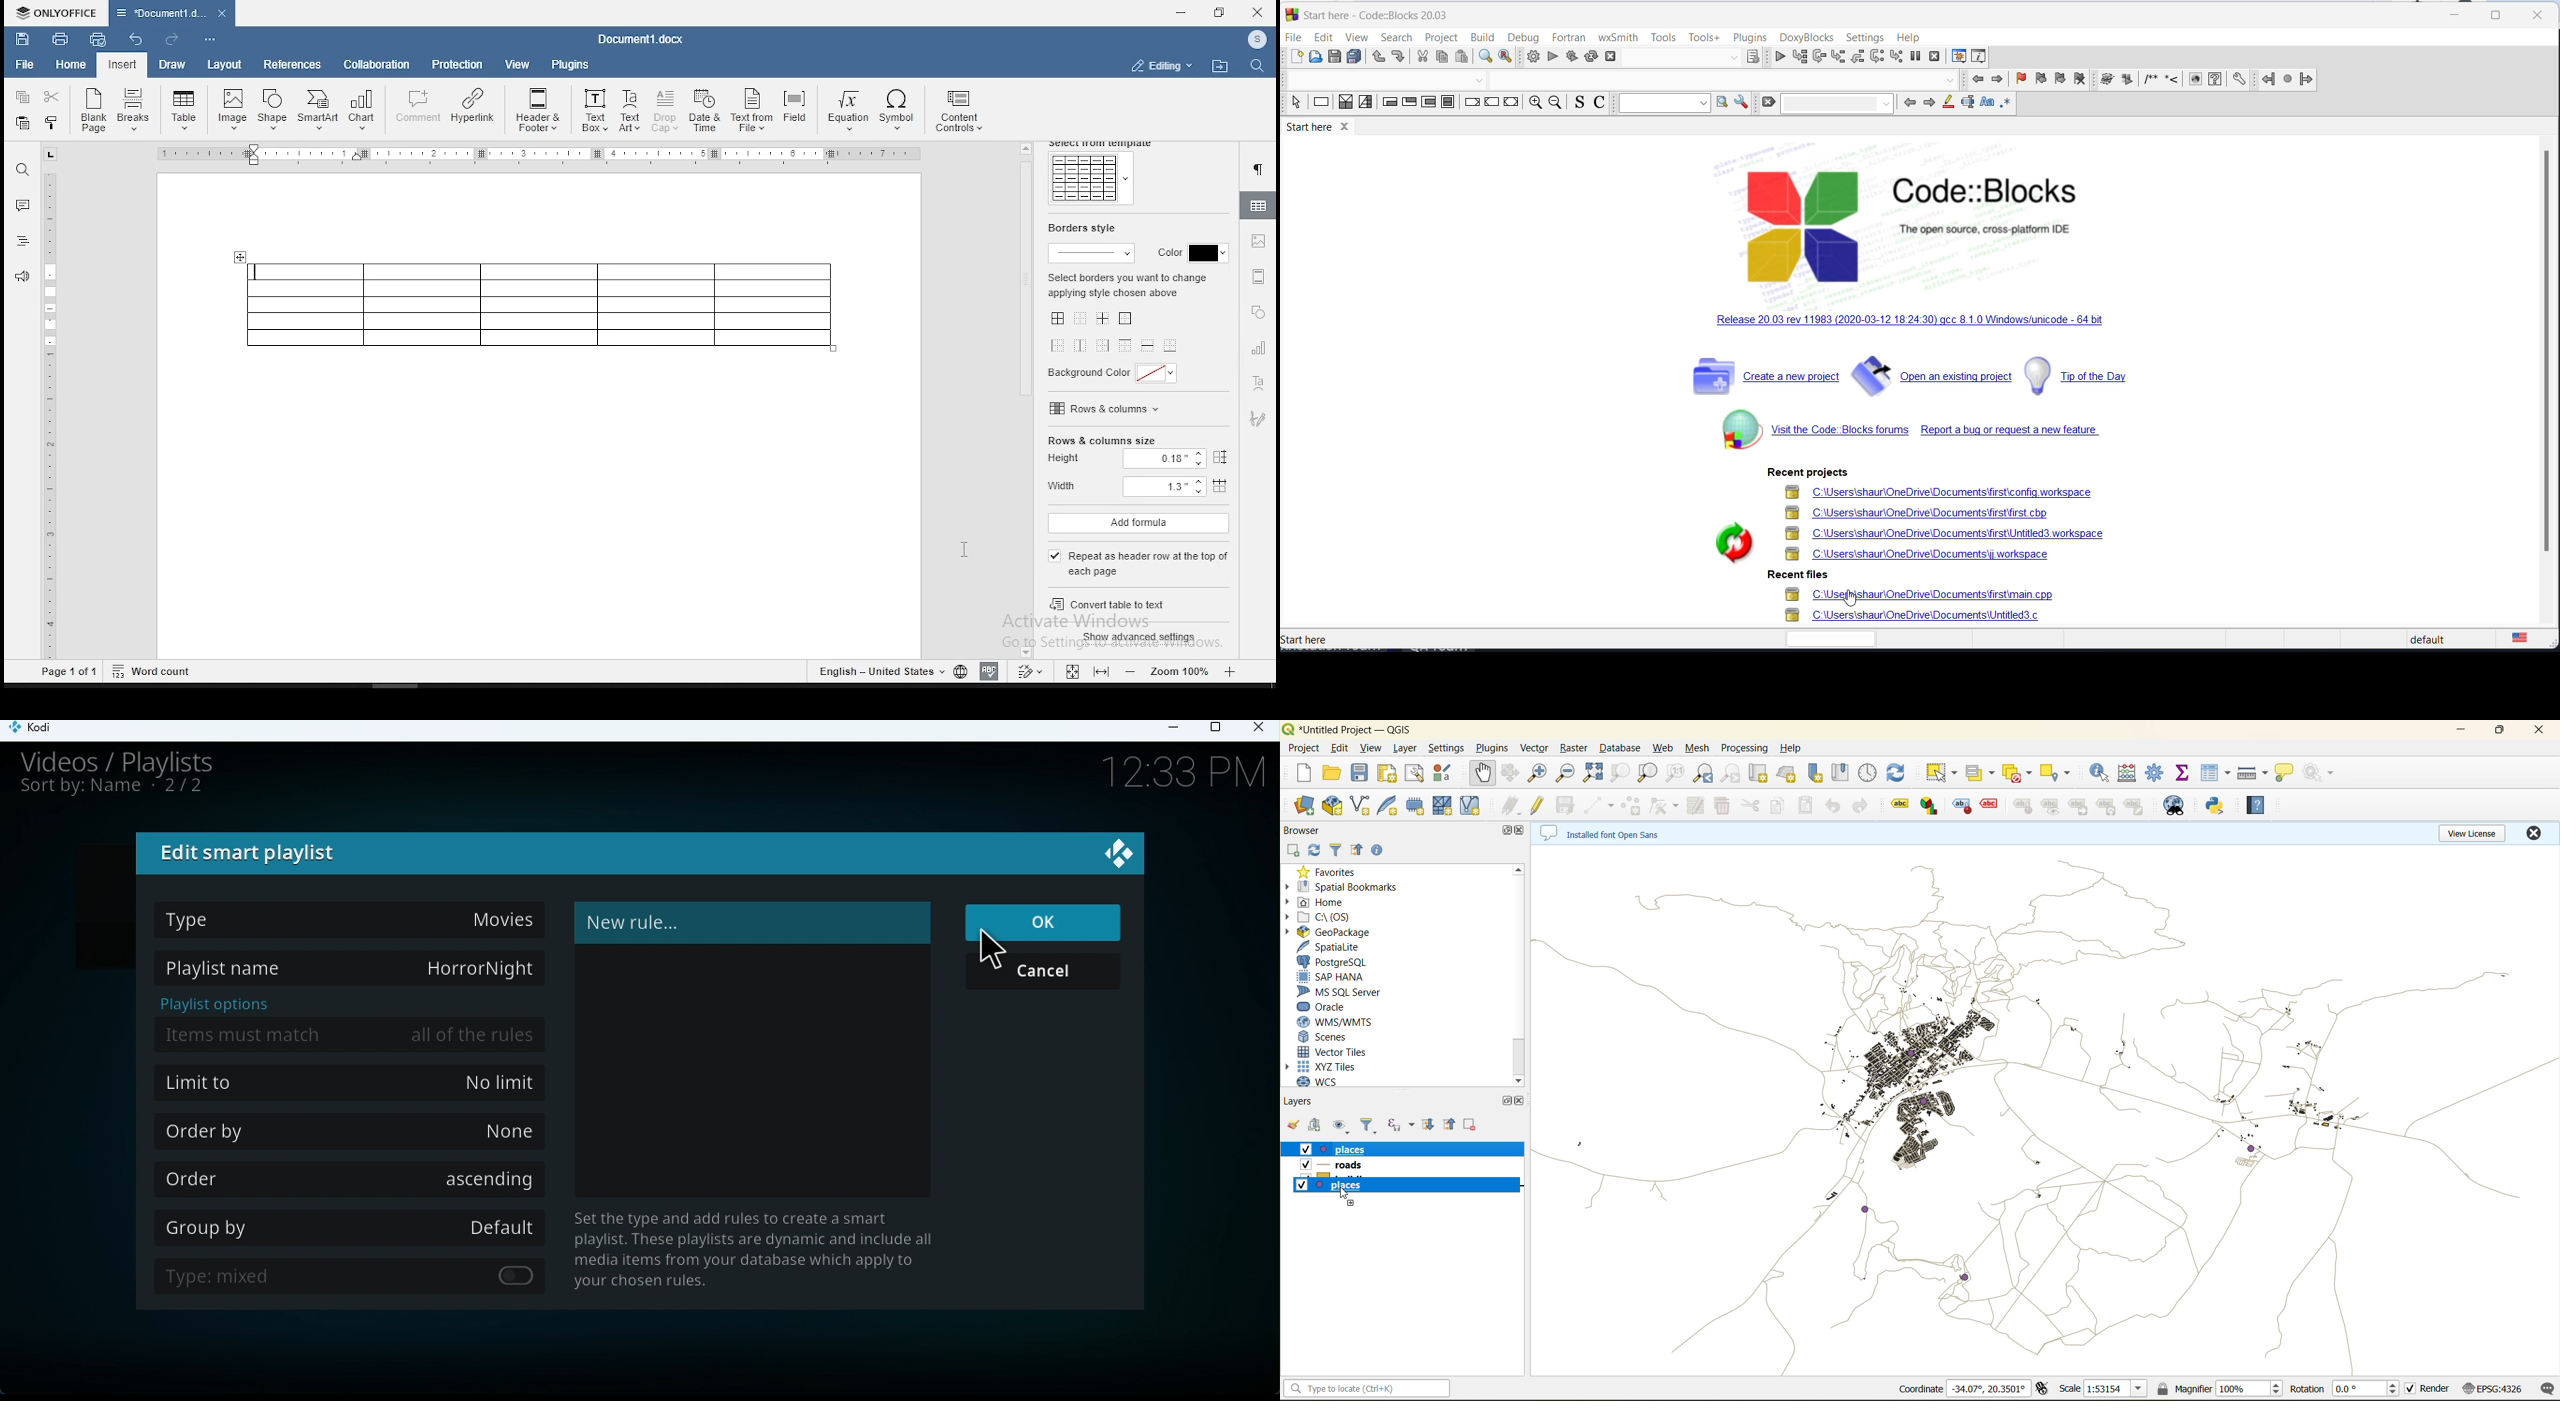  I want to click on filter, so click(1367, 1125).